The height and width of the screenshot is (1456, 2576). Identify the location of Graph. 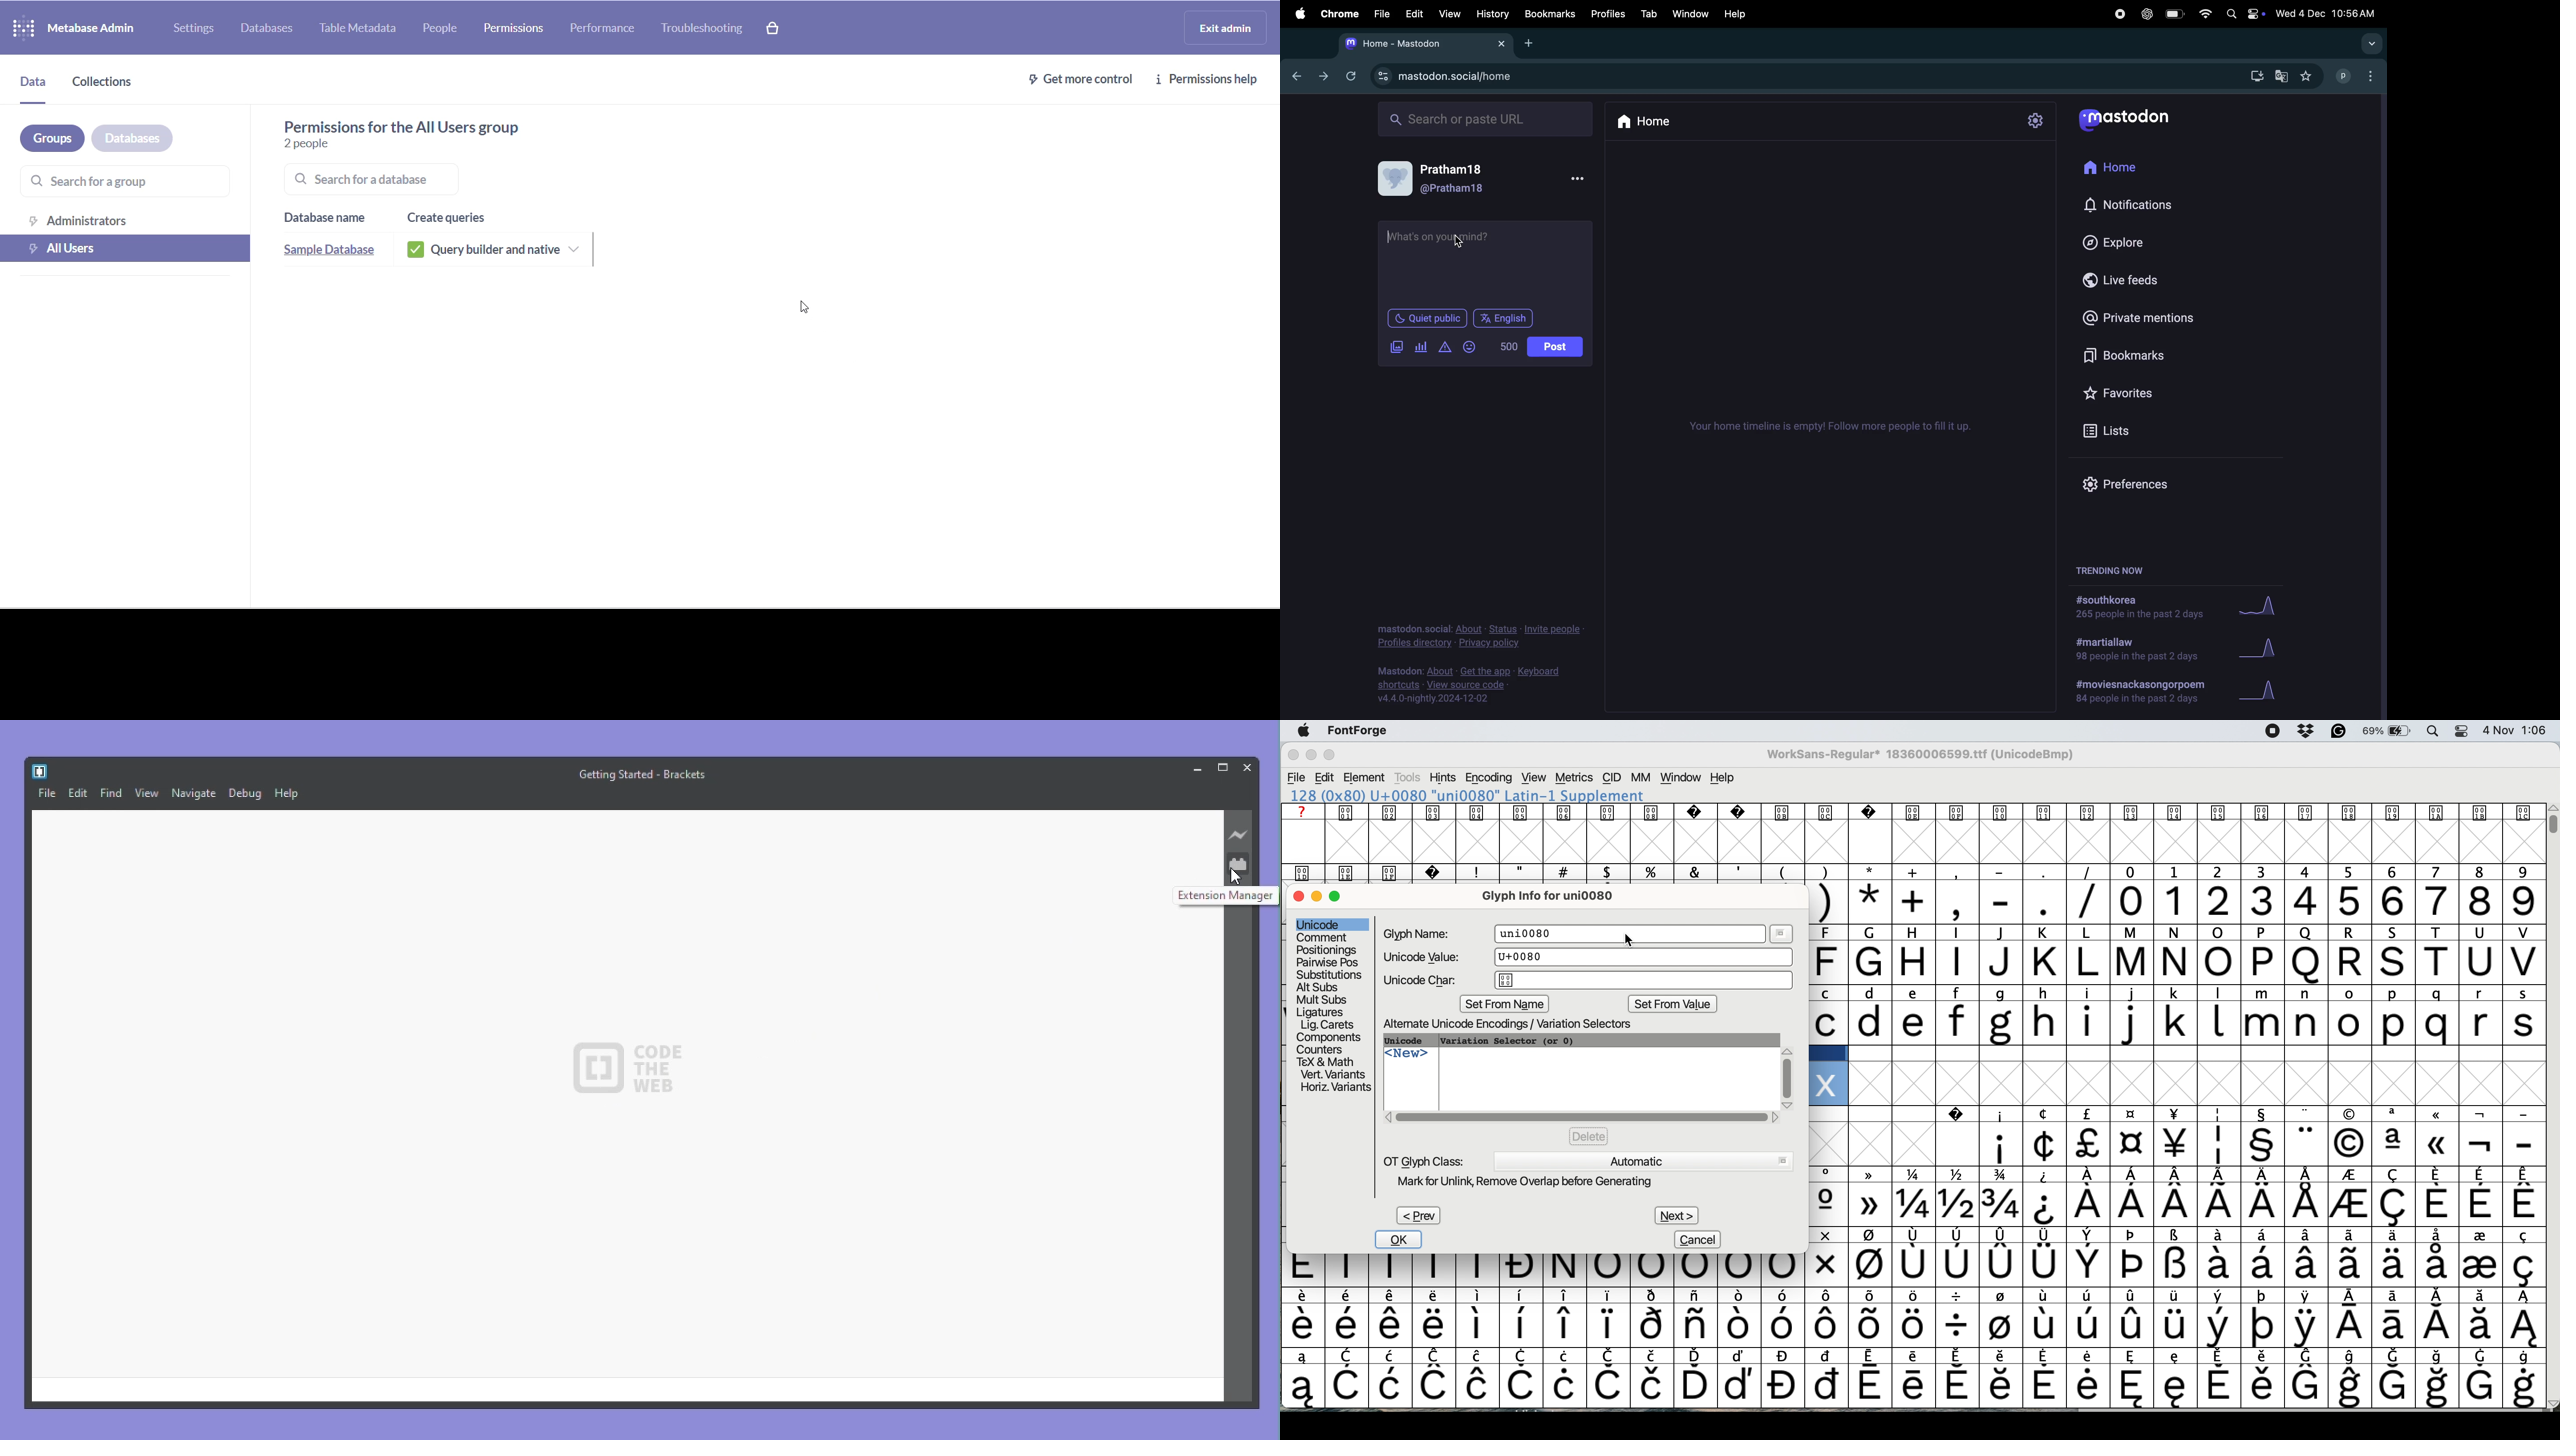
(2264, 647).